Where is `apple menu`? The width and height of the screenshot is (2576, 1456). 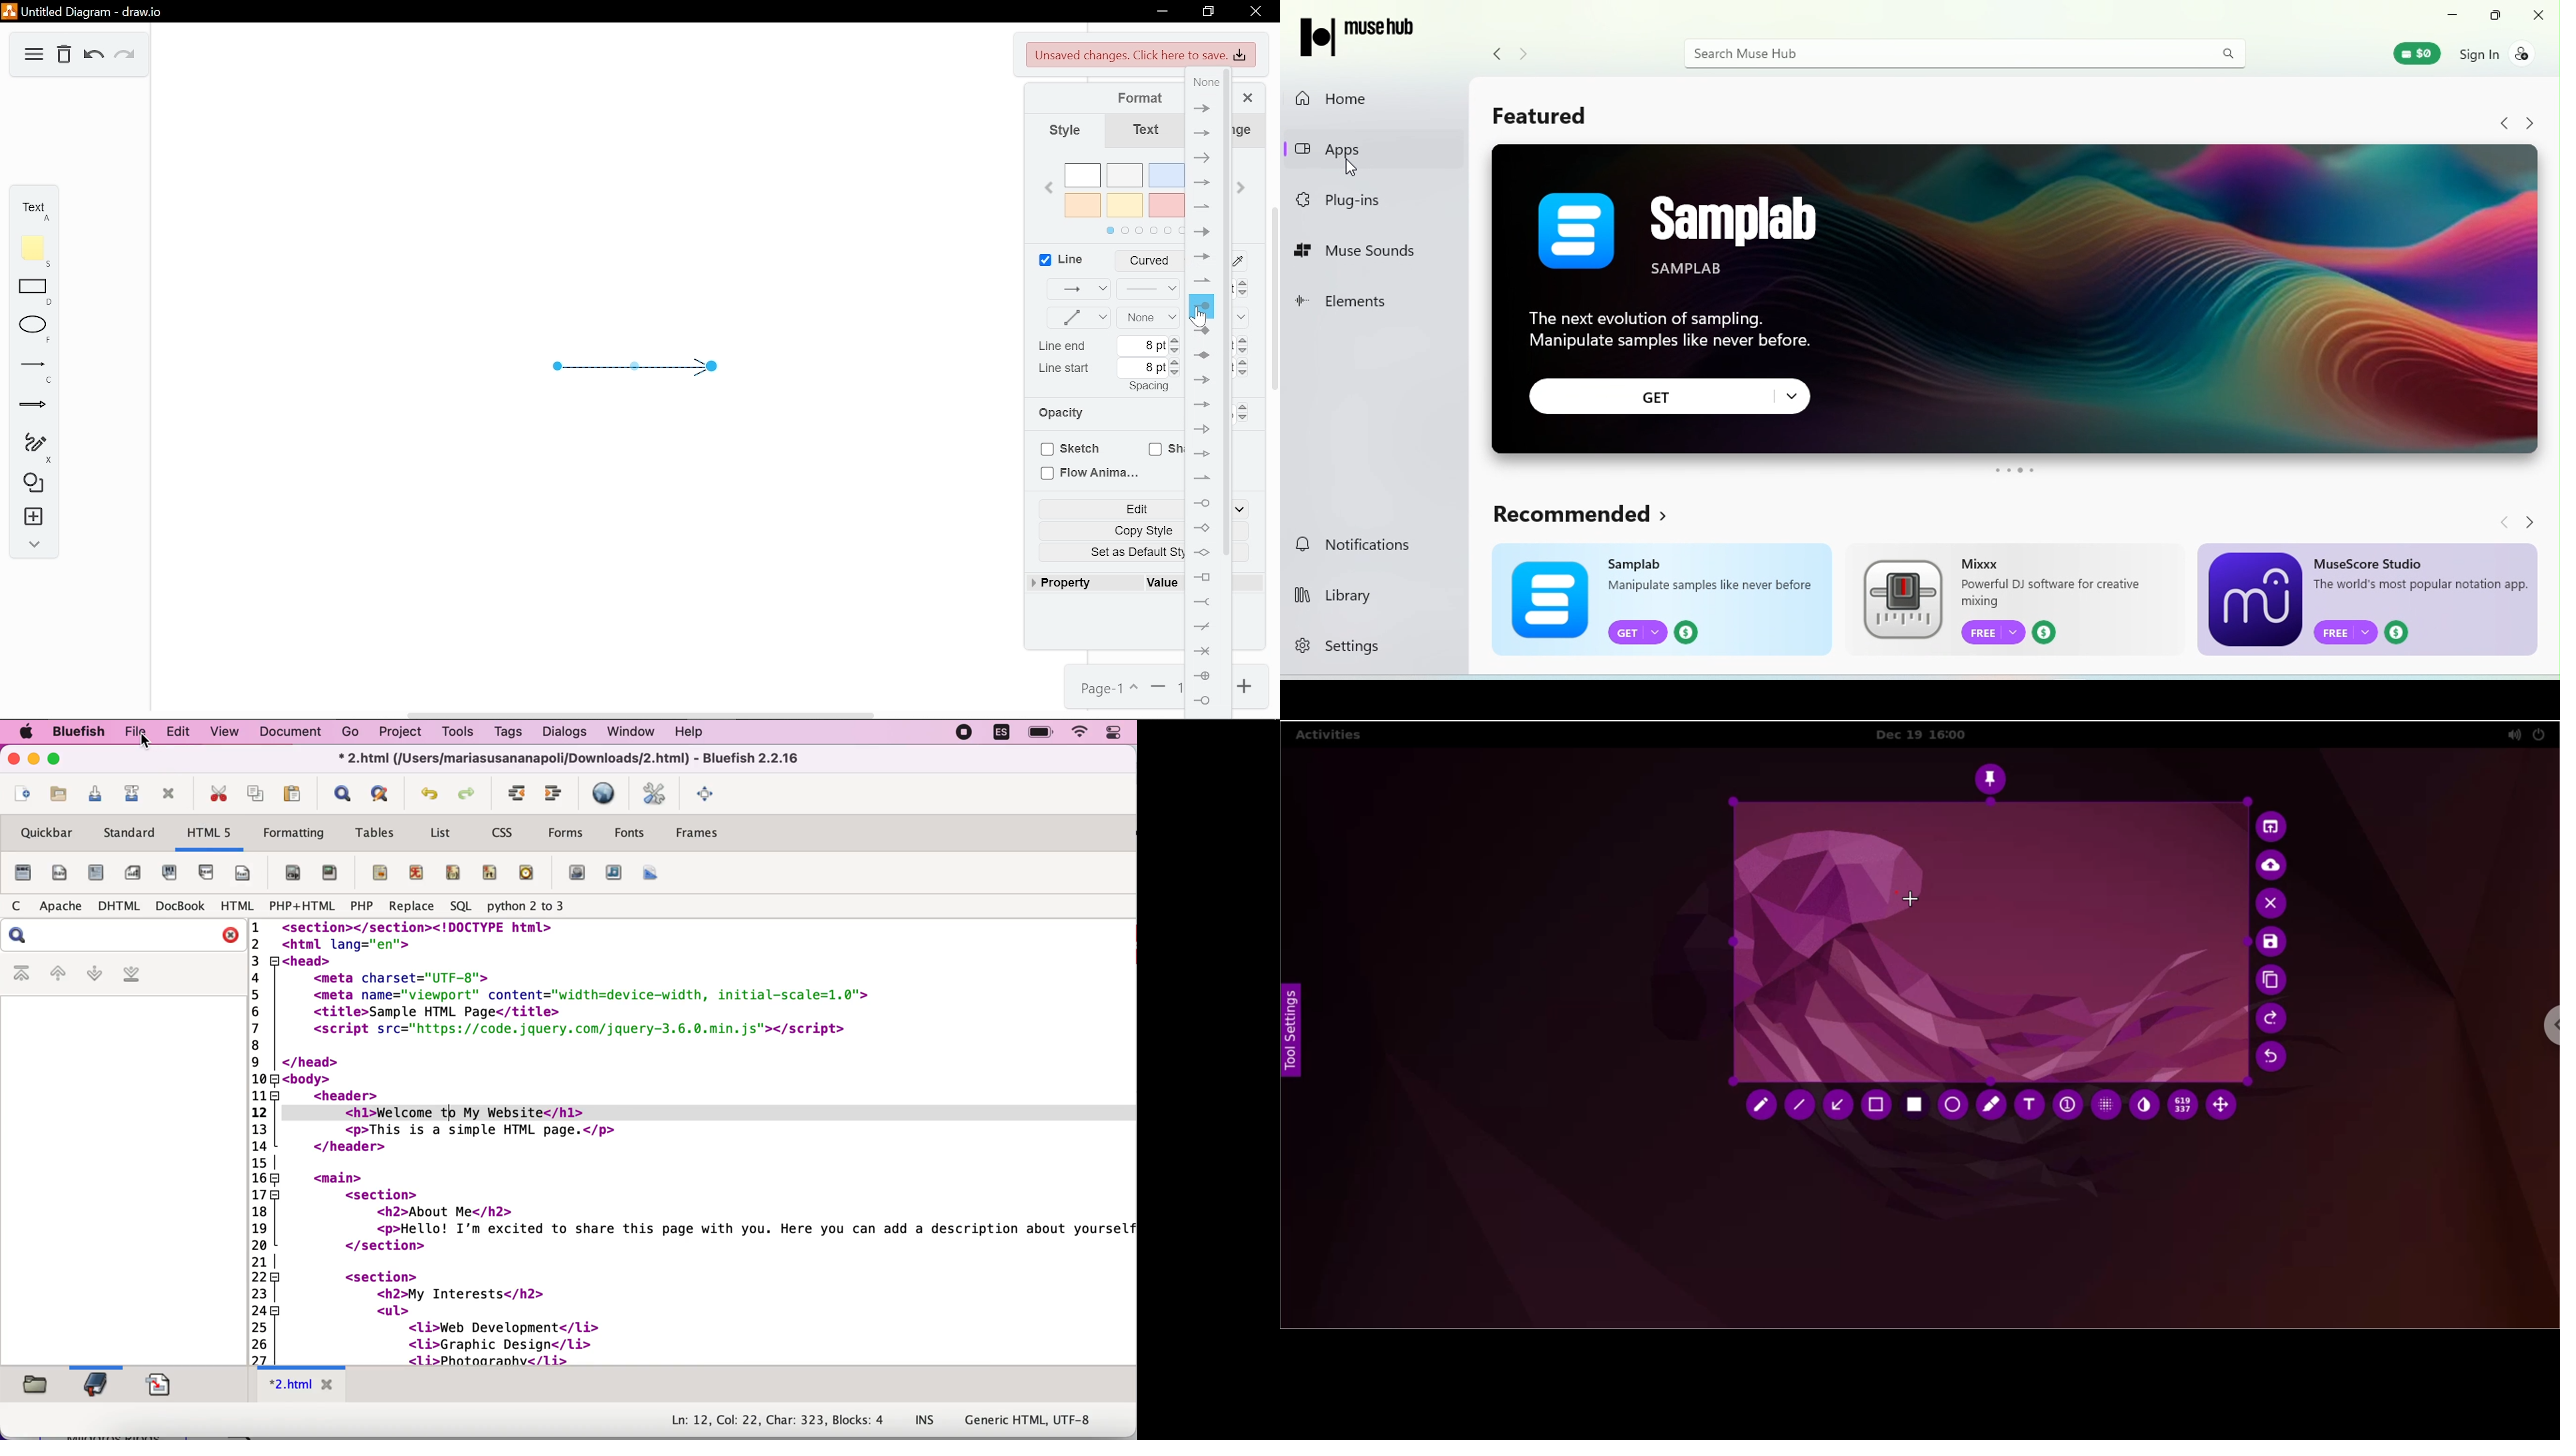 apple menu is located at coordinates (26, 732).